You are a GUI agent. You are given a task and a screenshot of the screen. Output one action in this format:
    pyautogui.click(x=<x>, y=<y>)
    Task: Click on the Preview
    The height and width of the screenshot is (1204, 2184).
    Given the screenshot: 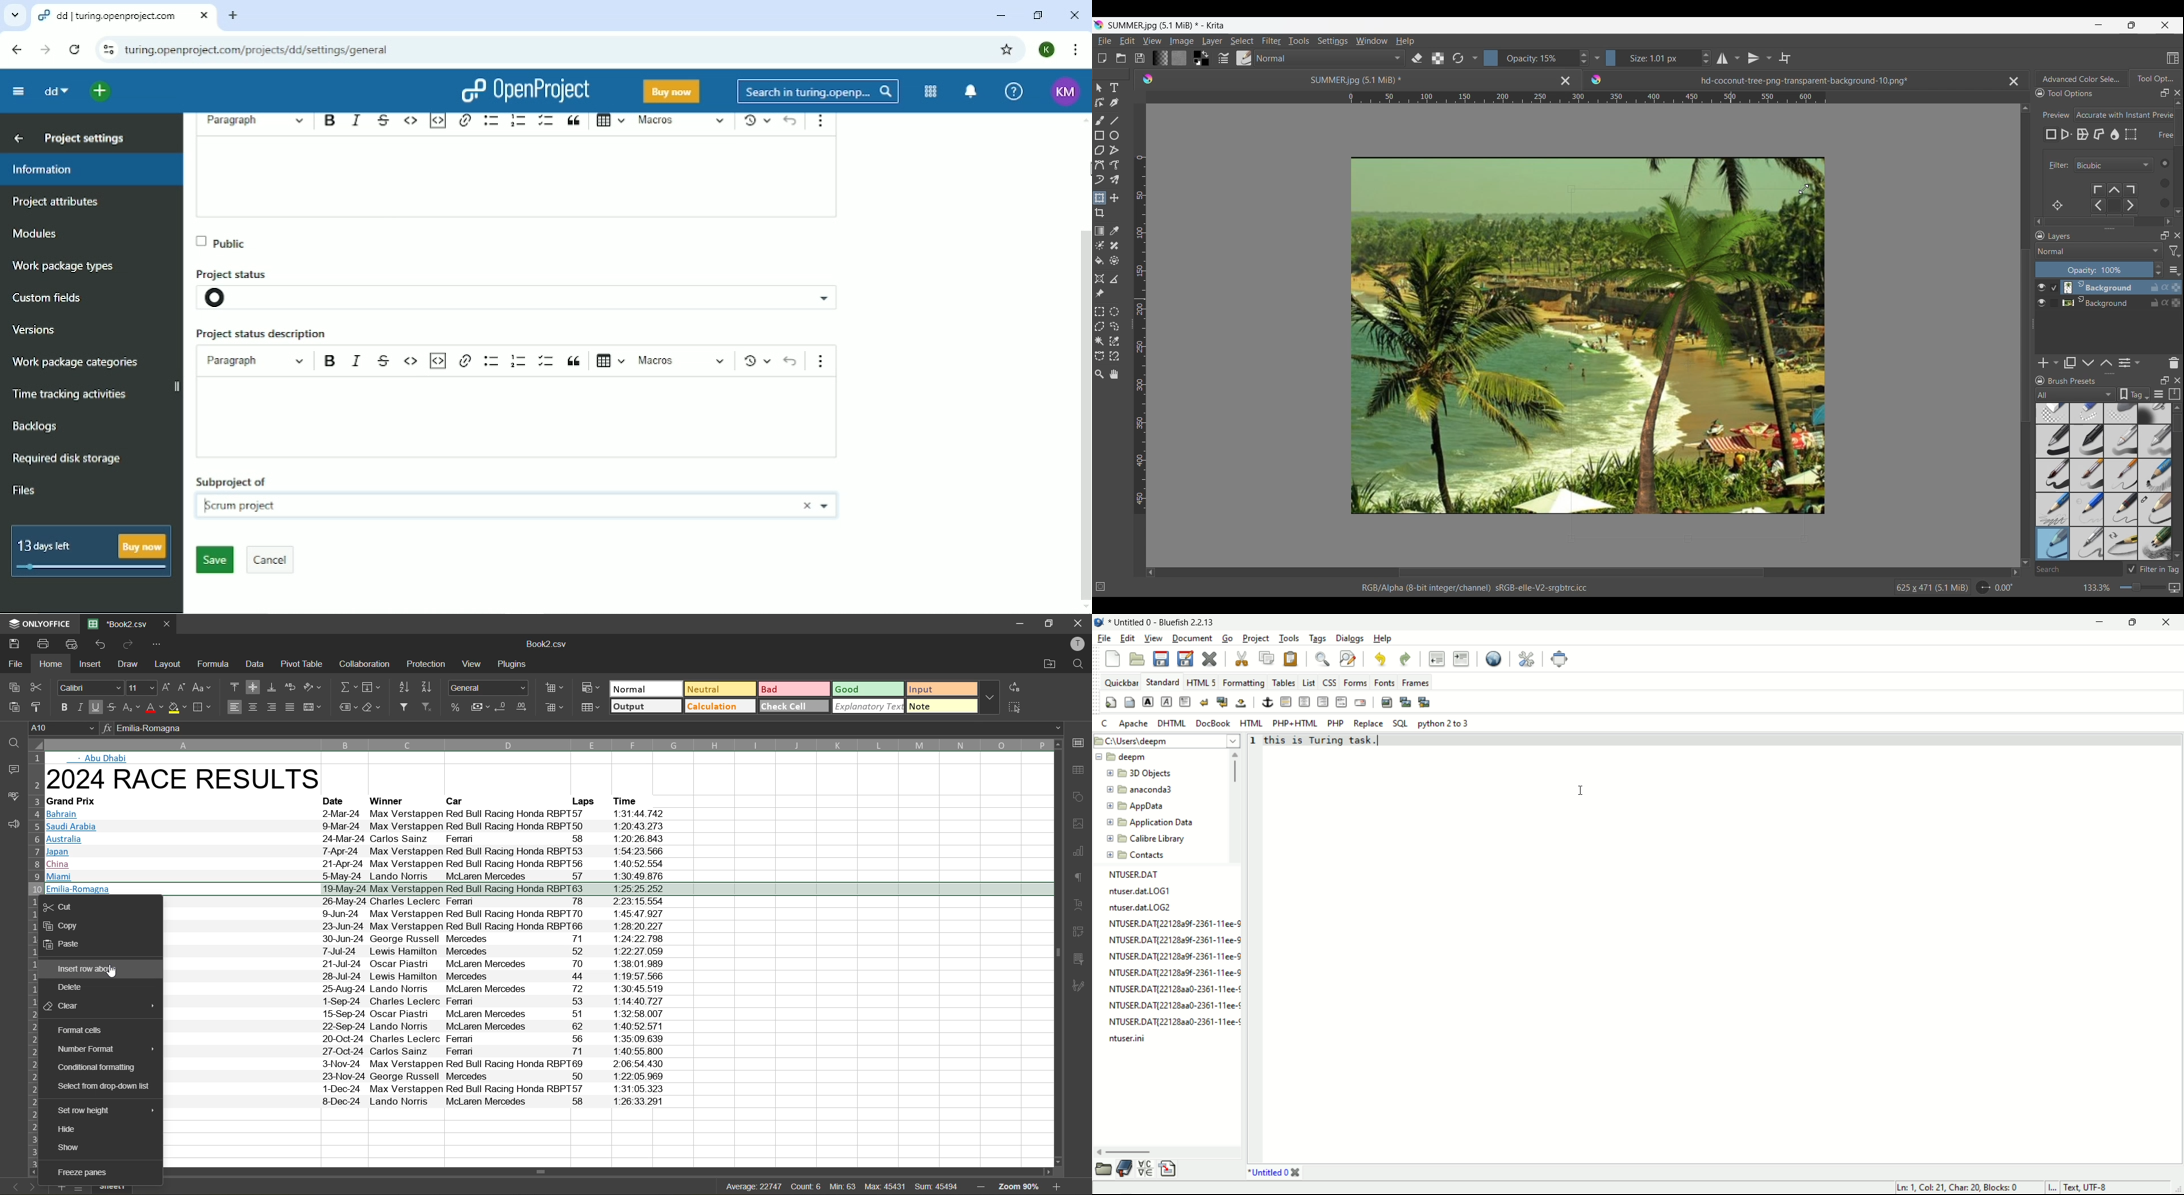 What is the action you would take?
    pyautogui.click(x=2055, y=111)
    